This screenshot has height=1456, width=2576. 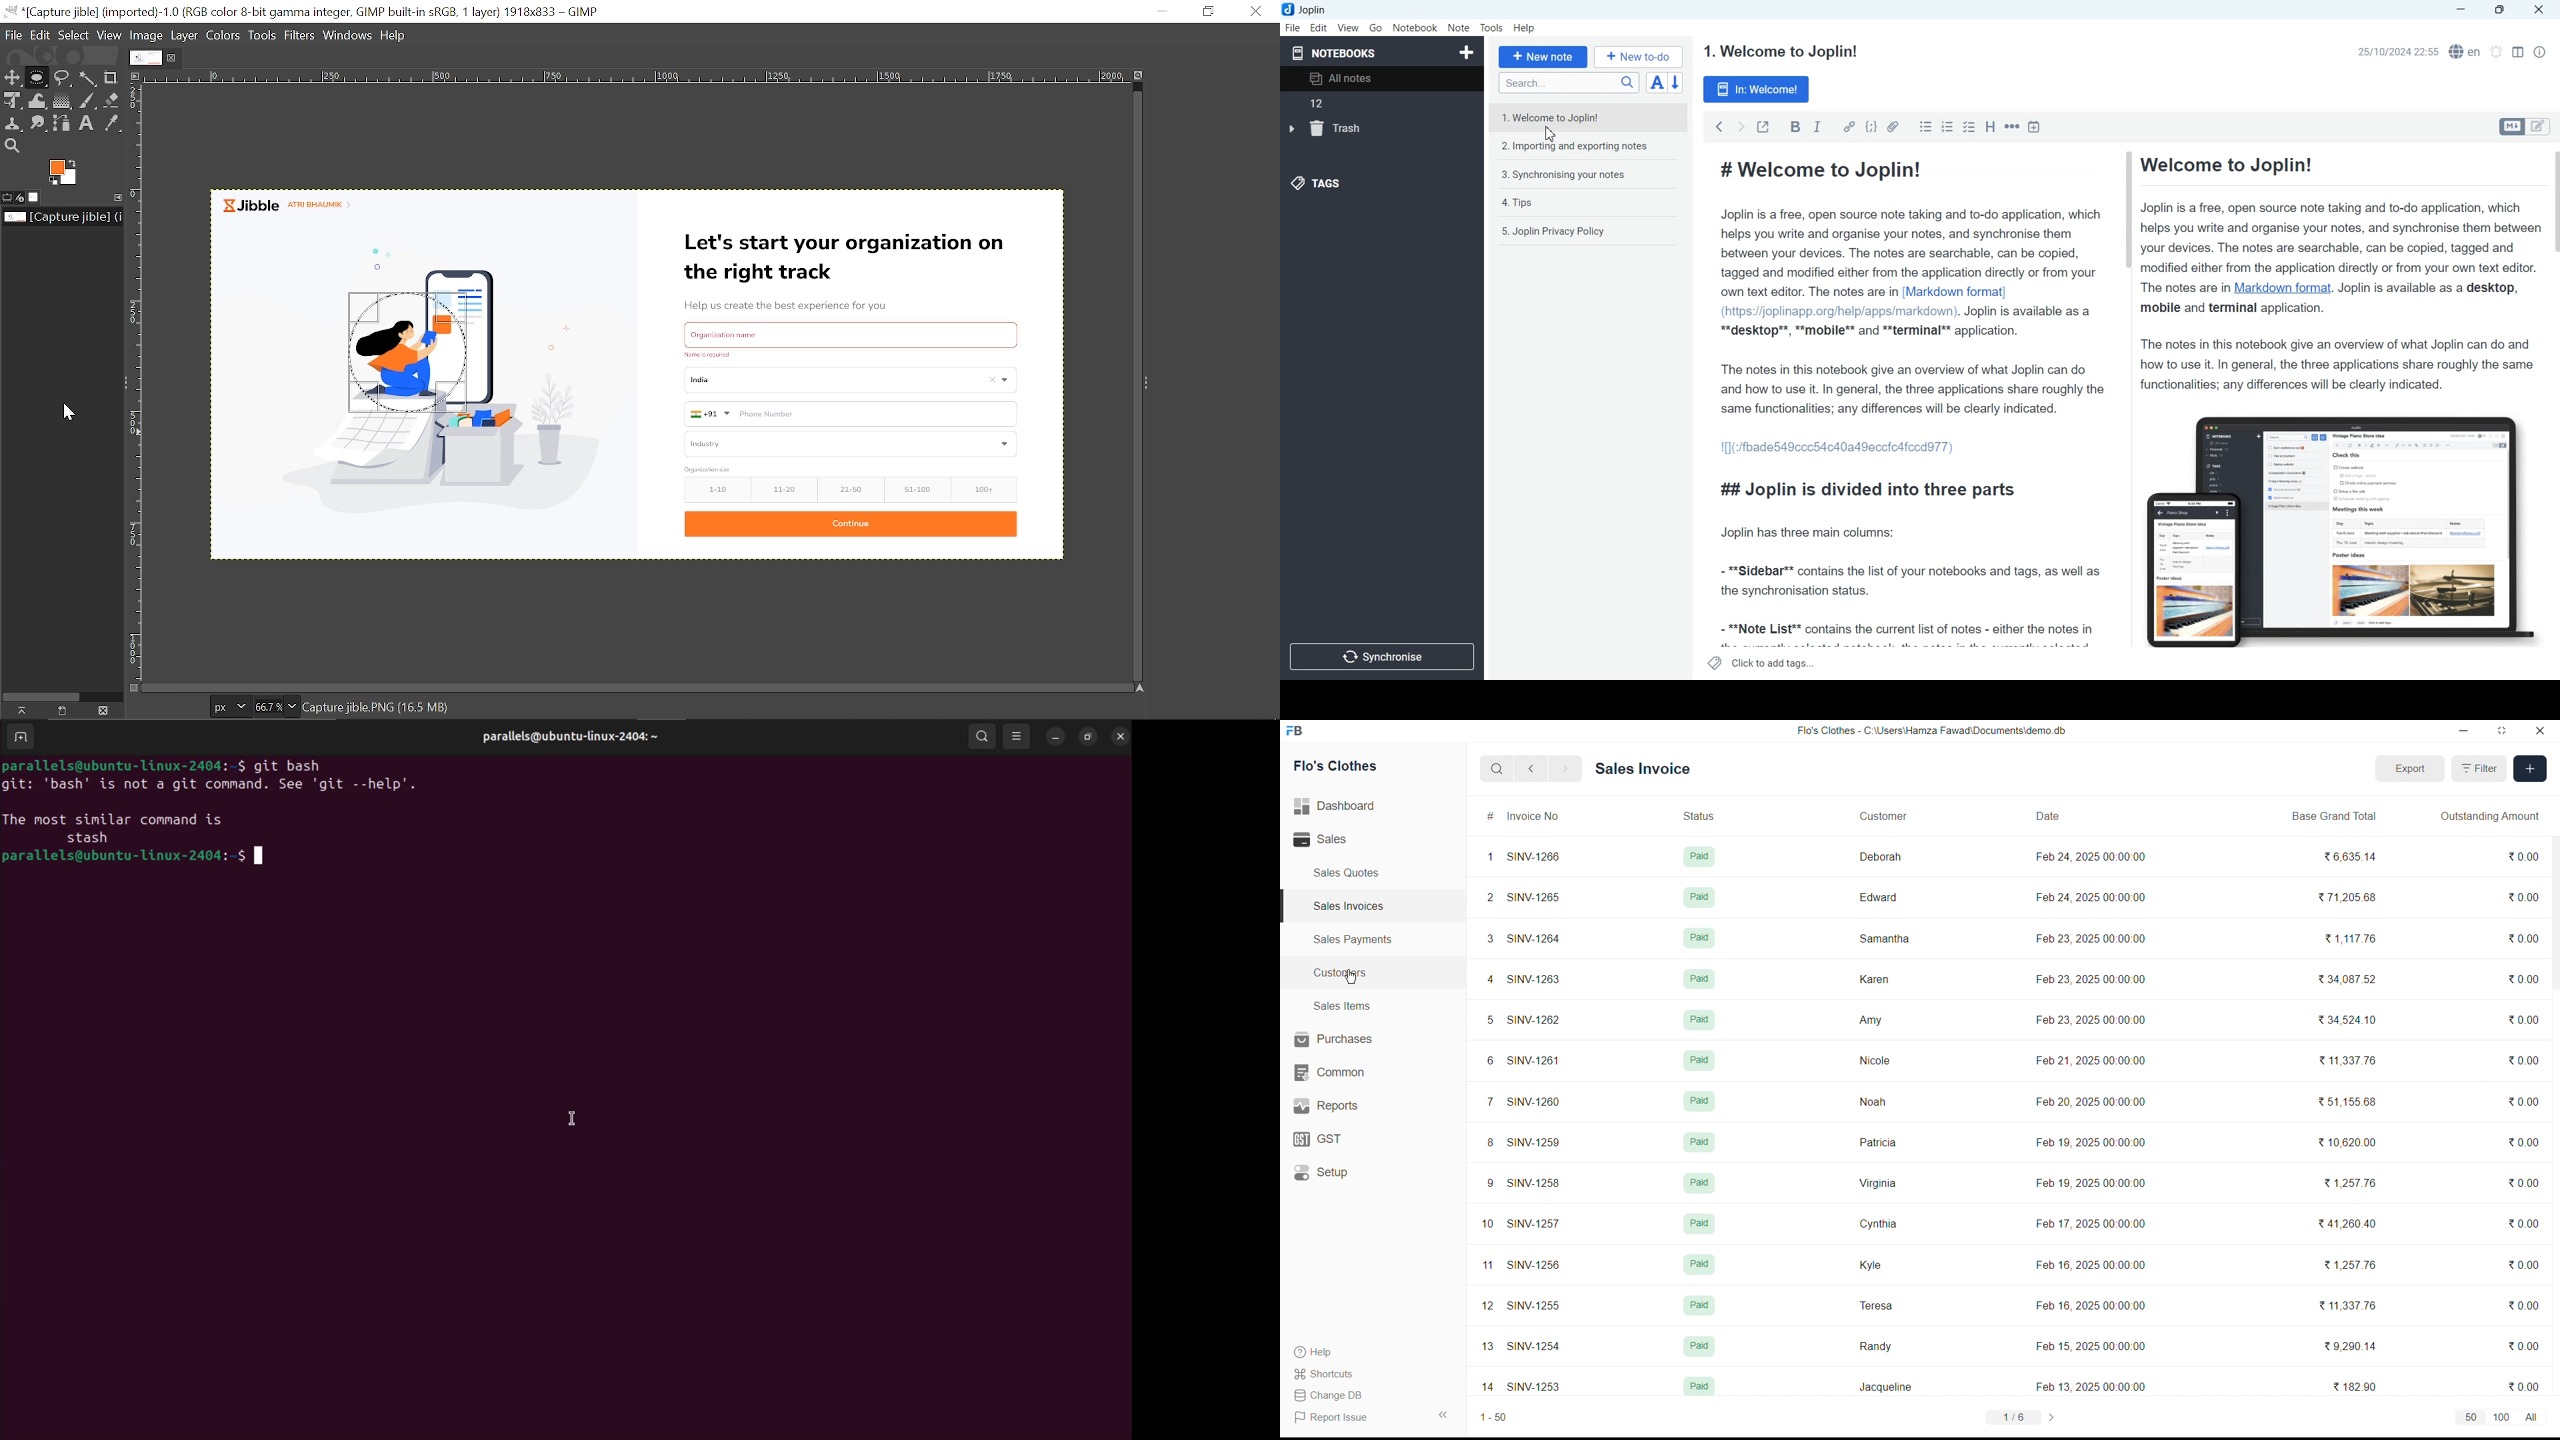 I want to click on Outstanding Amount, so click(x=2495, y=819).